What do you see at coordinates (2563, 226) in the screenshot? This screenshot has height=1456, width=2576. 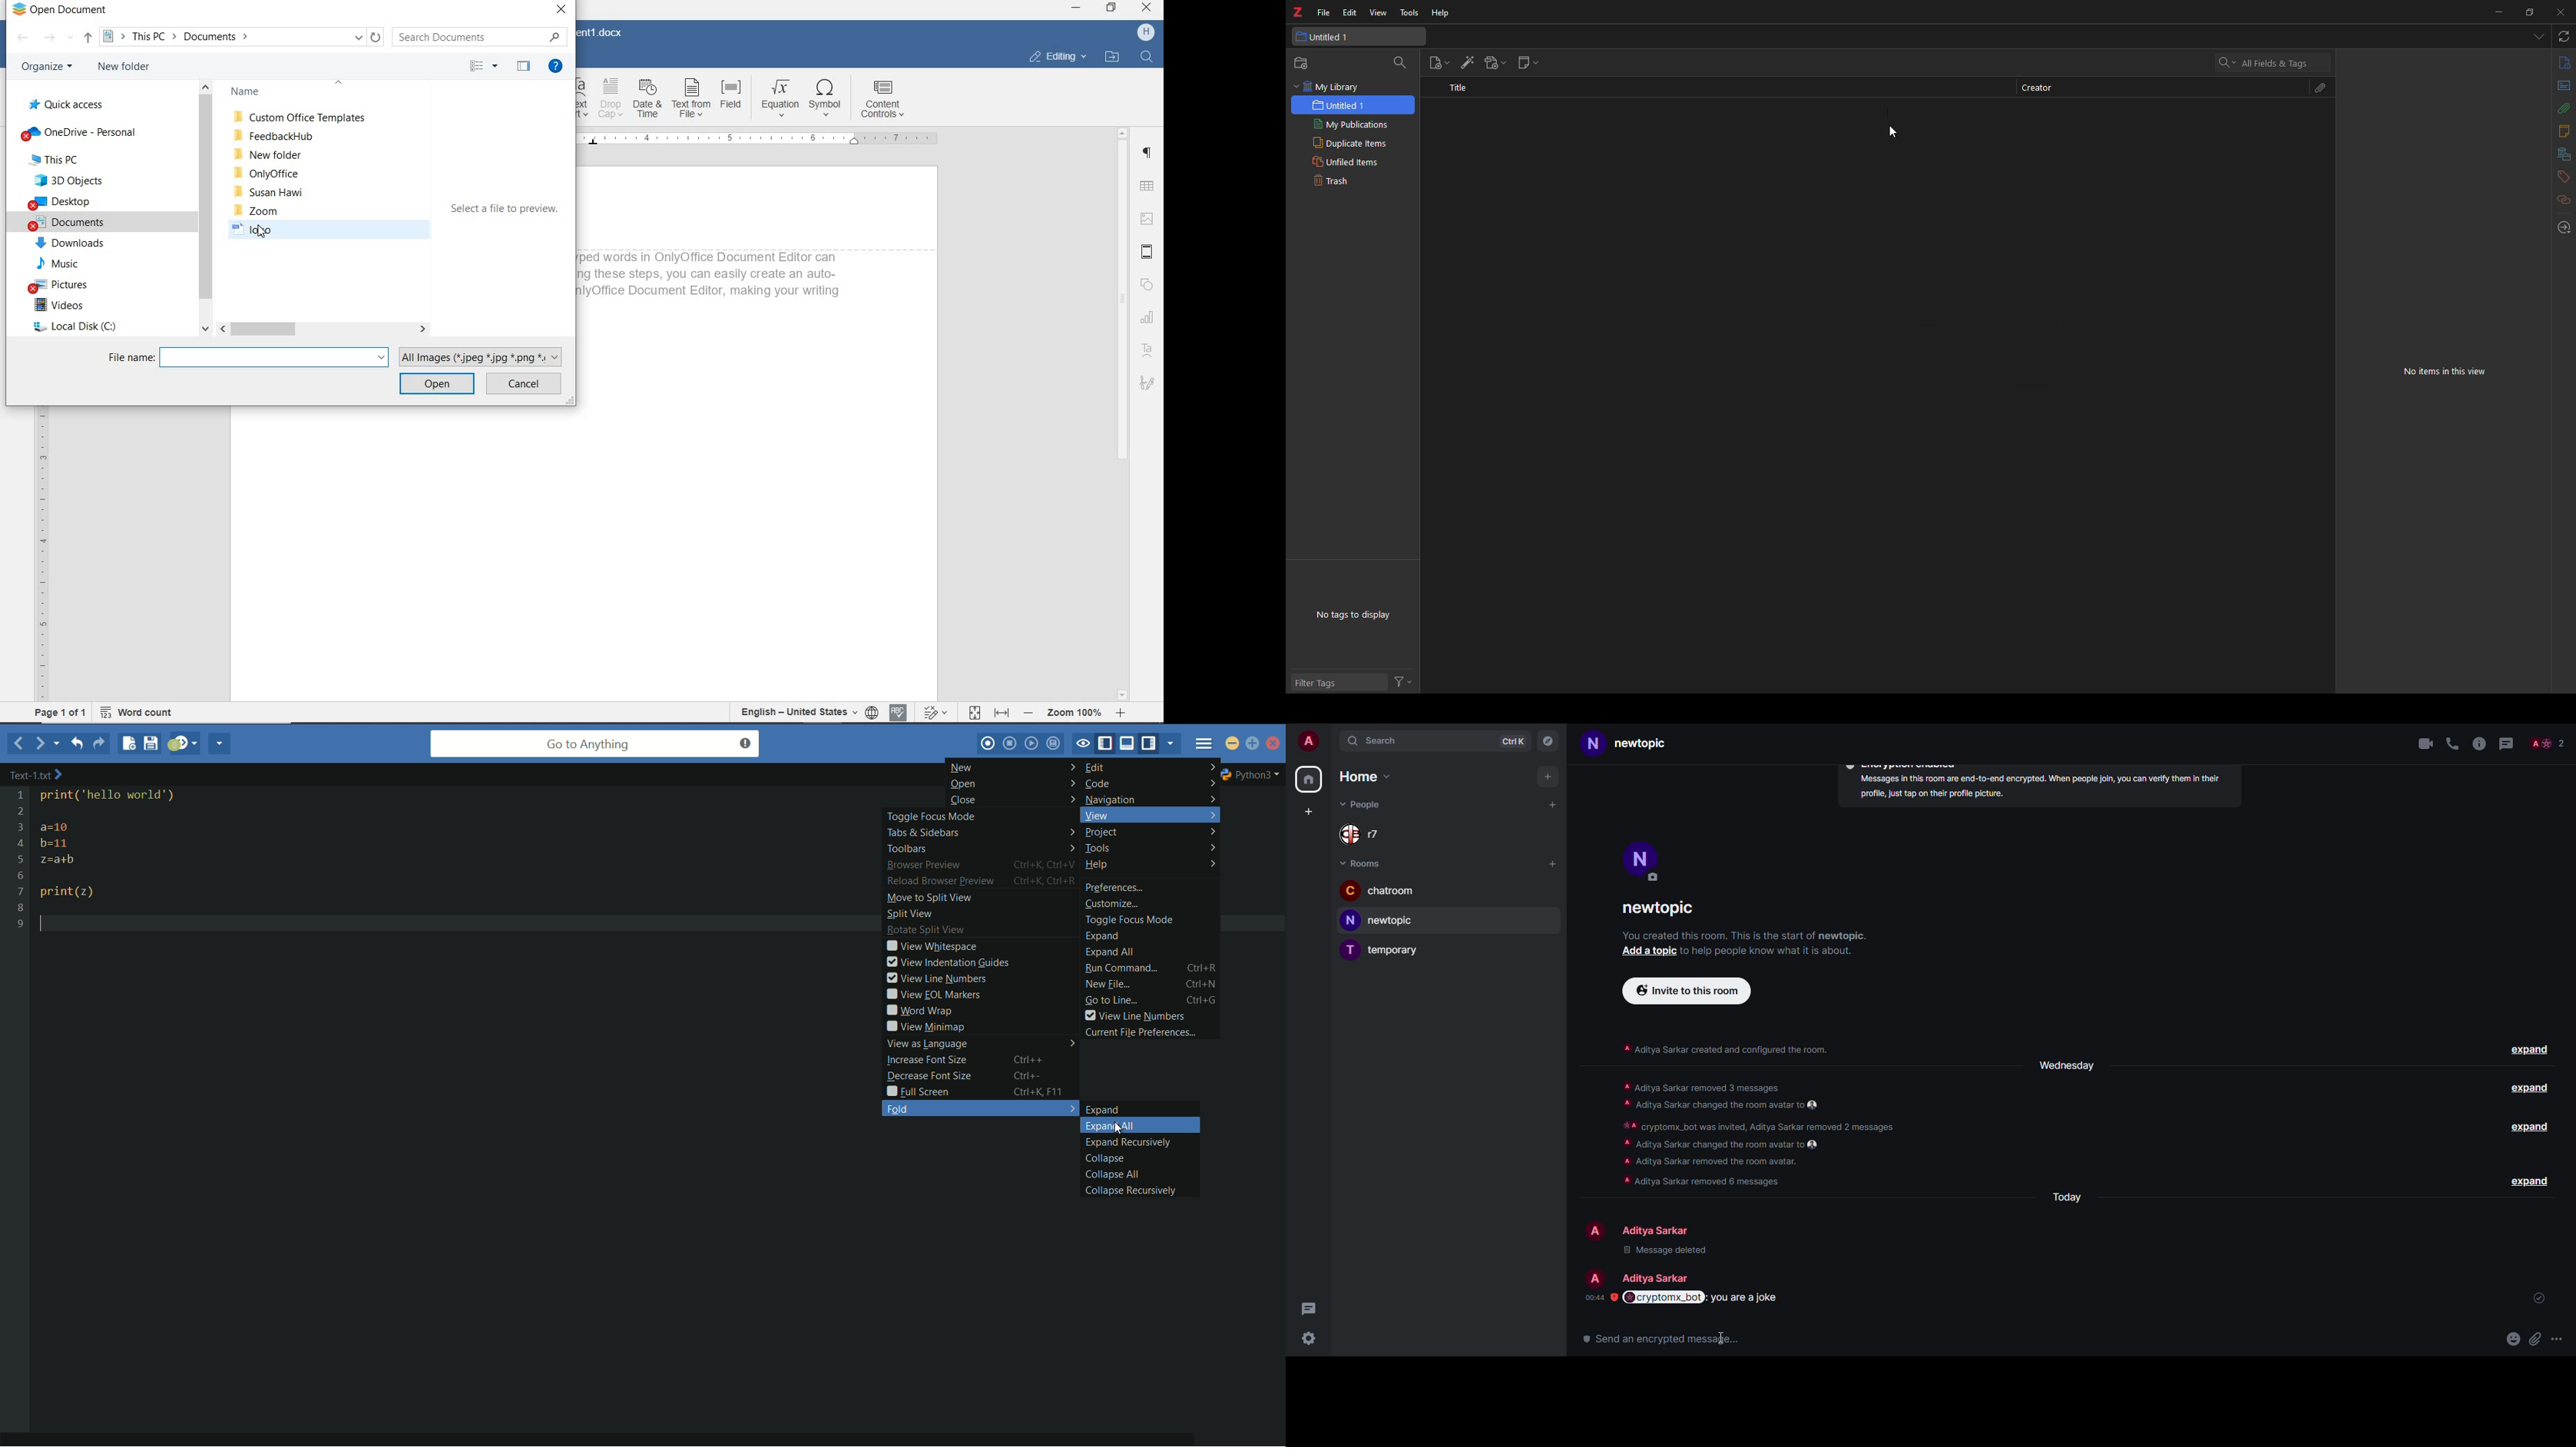 I see `locate` at bounding box center [2563, 226].